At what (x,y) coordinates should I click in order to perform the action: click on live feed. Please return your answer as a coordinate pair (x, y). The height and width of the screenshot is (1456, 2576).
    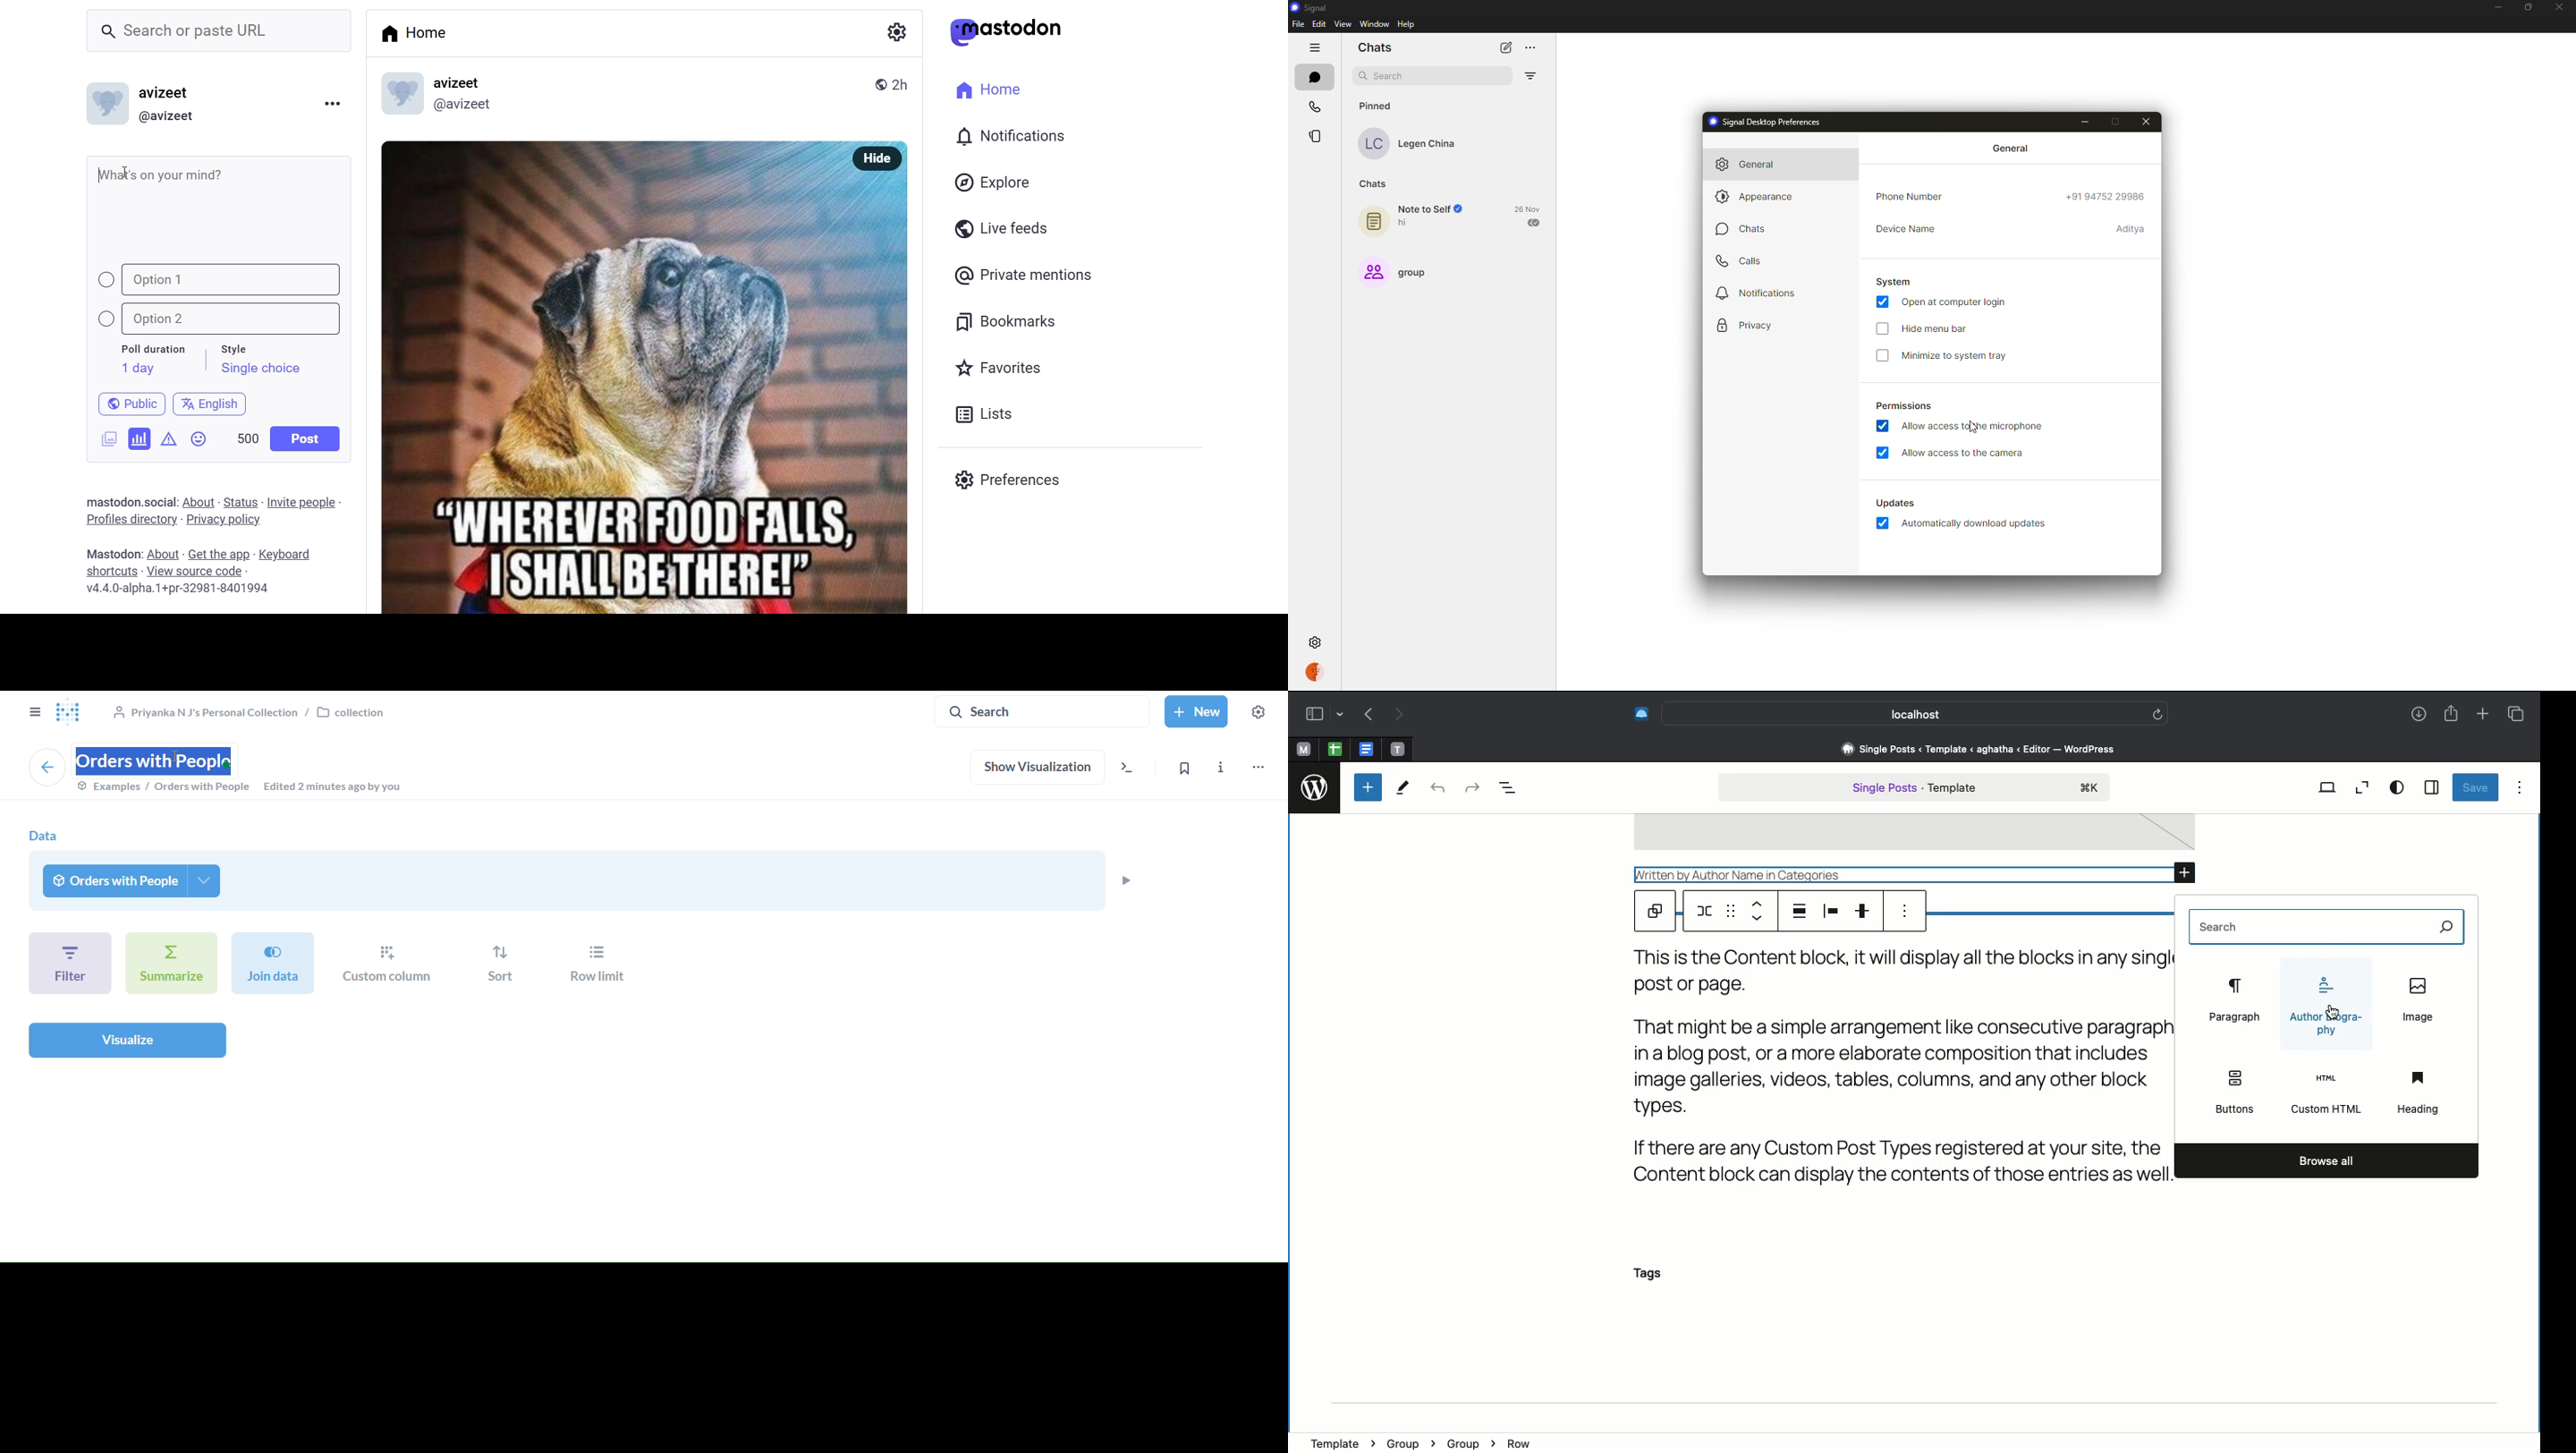
    Looking at the image, I should click on (998, 228).